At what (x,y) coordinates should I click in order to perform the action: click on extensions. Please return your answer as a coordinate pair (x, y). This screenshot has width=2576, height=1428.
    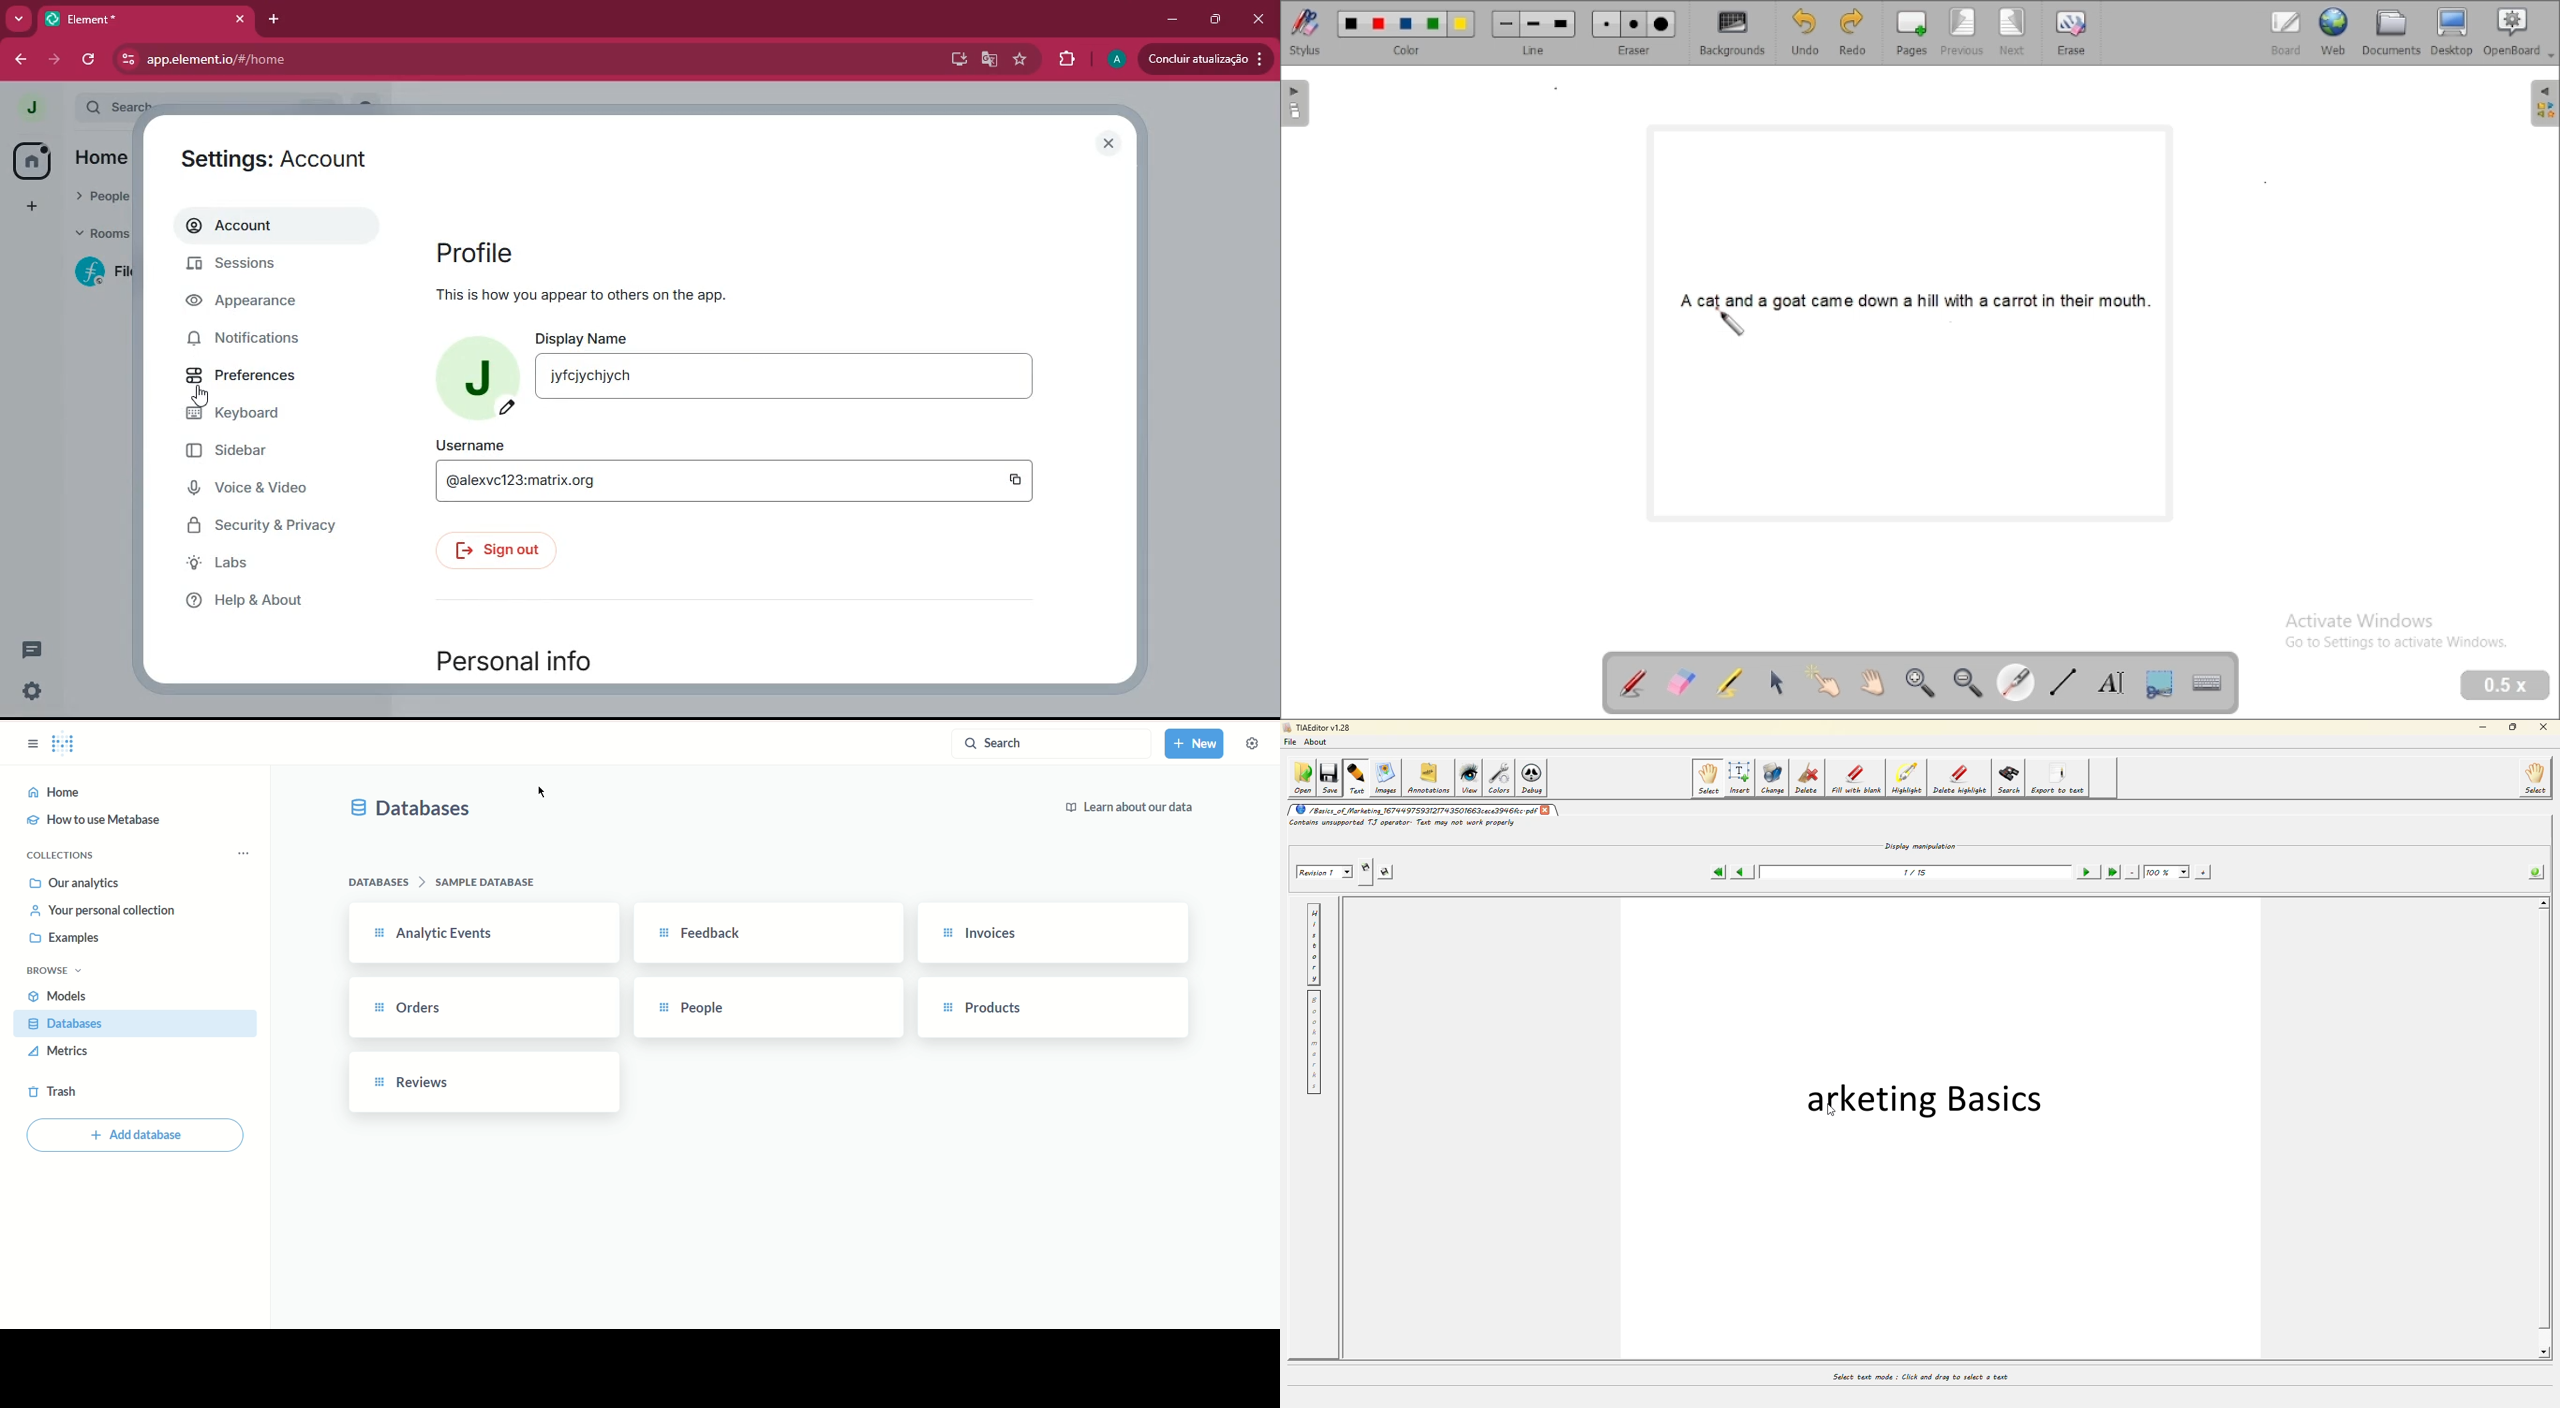
    Looking at the image, I should click on (1064, 58).